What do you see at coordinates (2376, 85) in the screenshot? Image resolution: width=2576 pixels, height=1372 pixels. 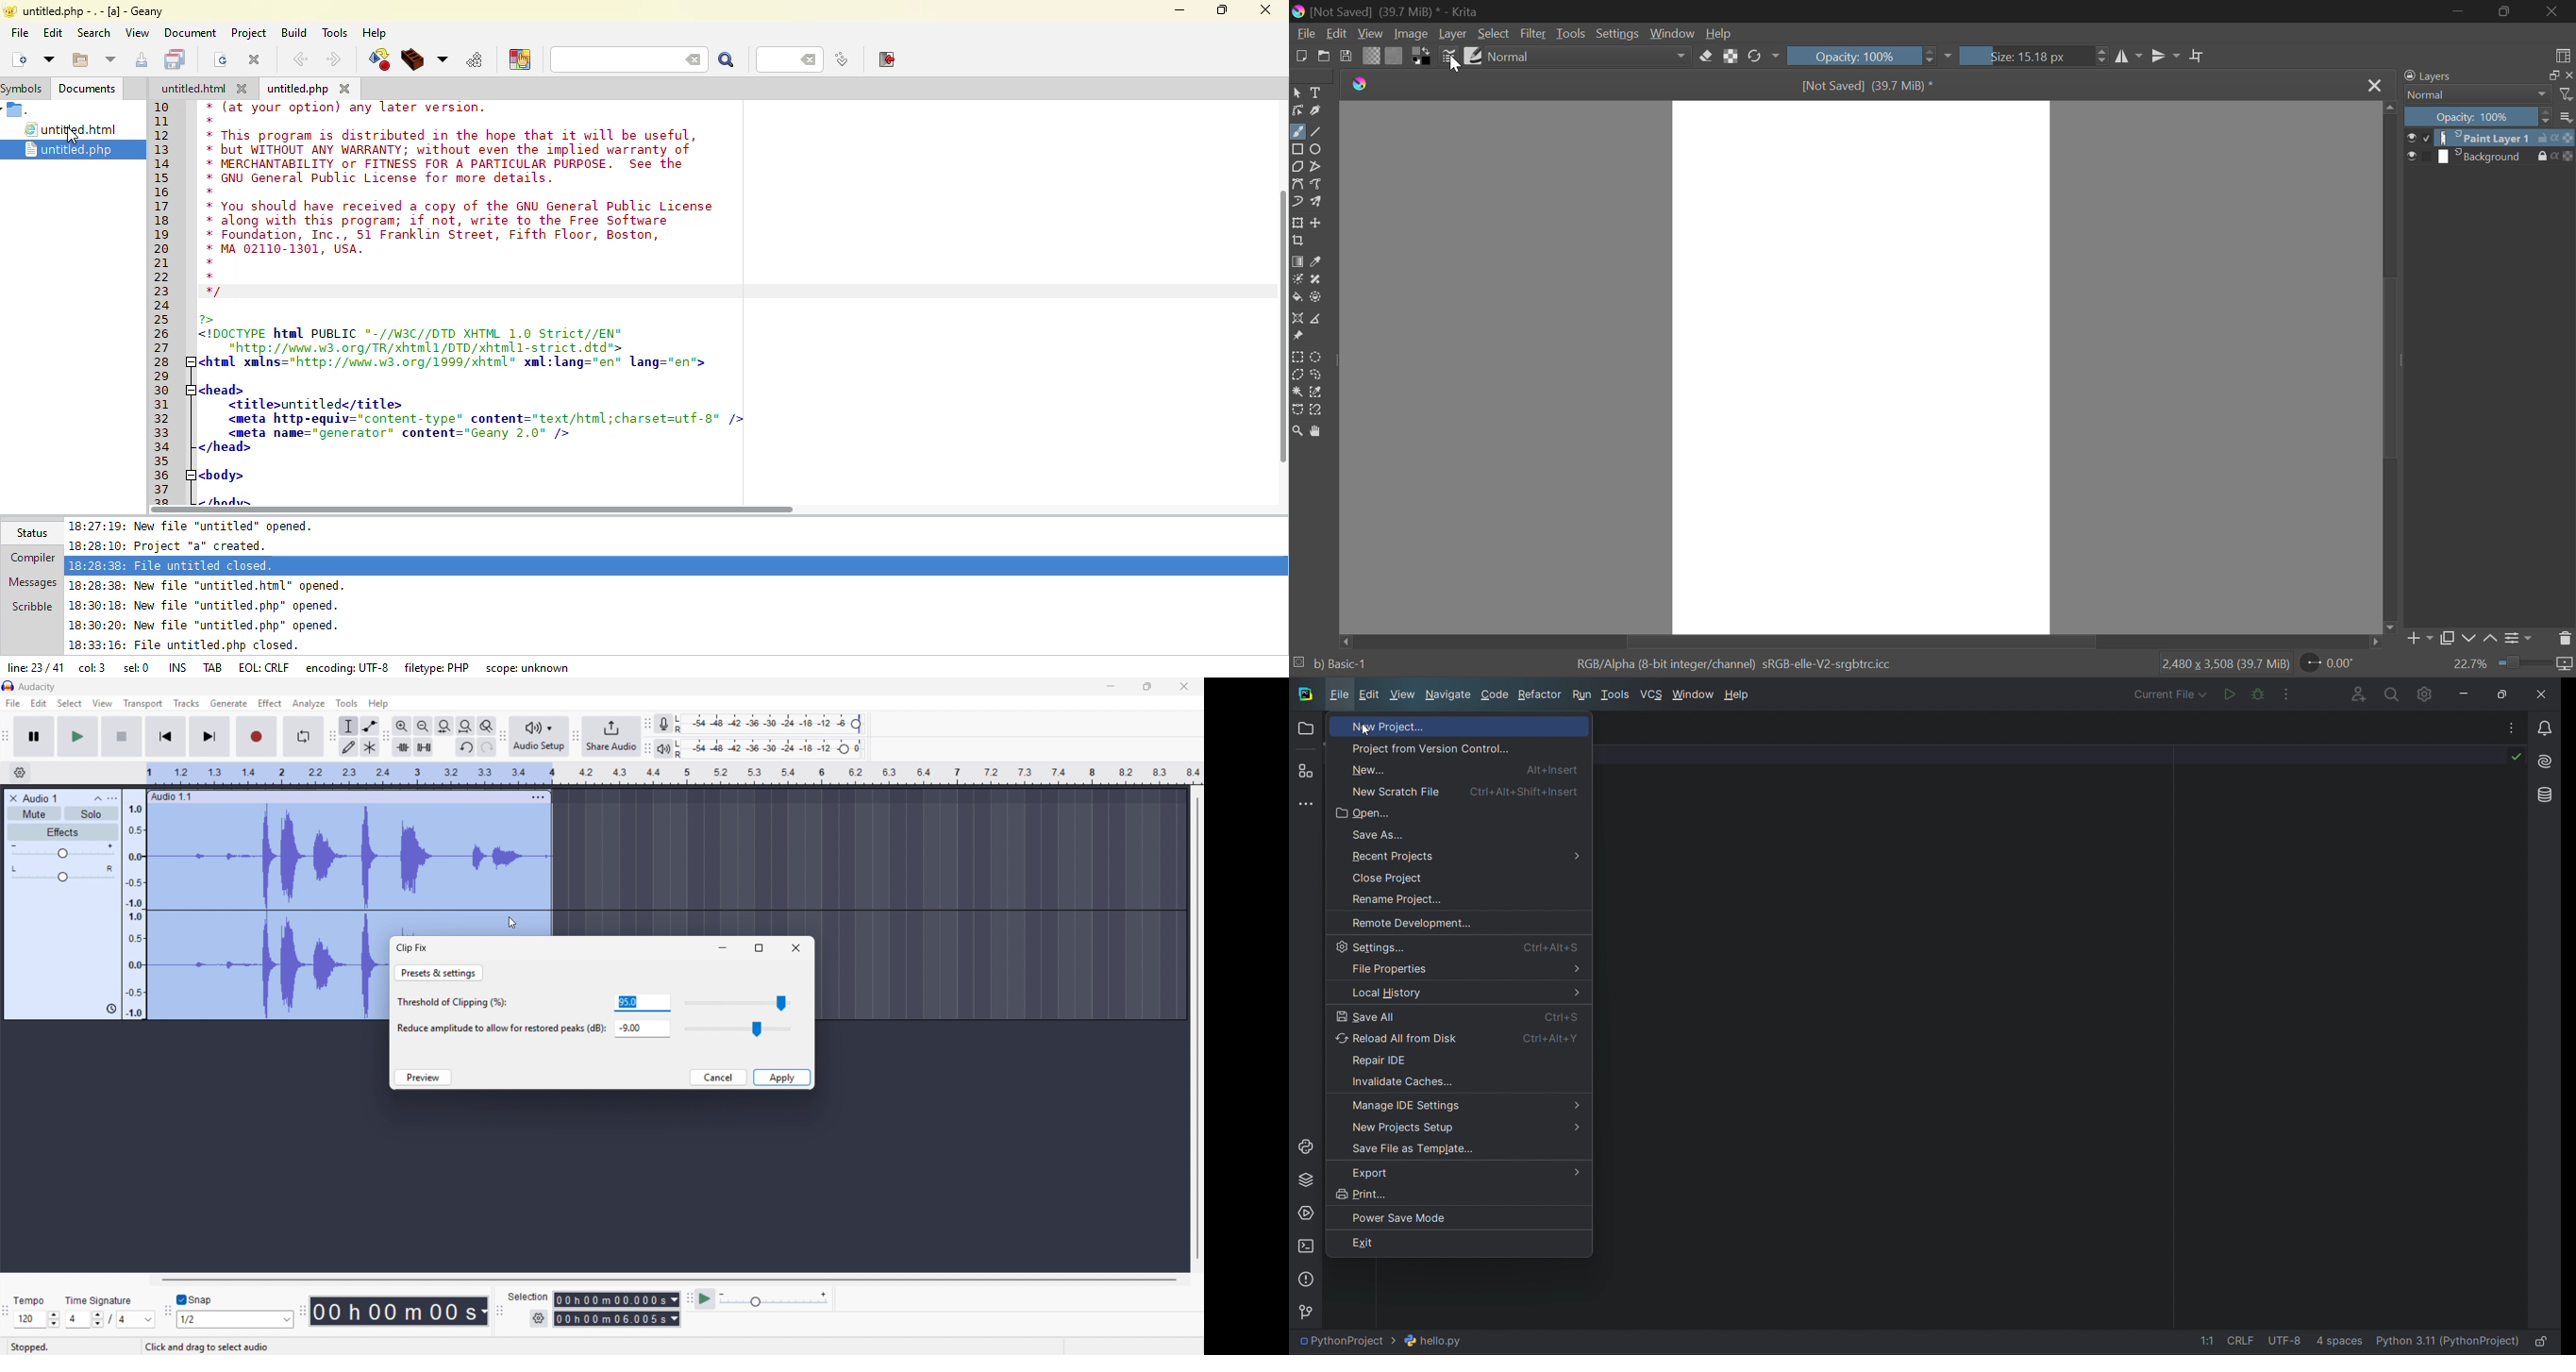 I see `Close` at bounding box center [2376, 85].